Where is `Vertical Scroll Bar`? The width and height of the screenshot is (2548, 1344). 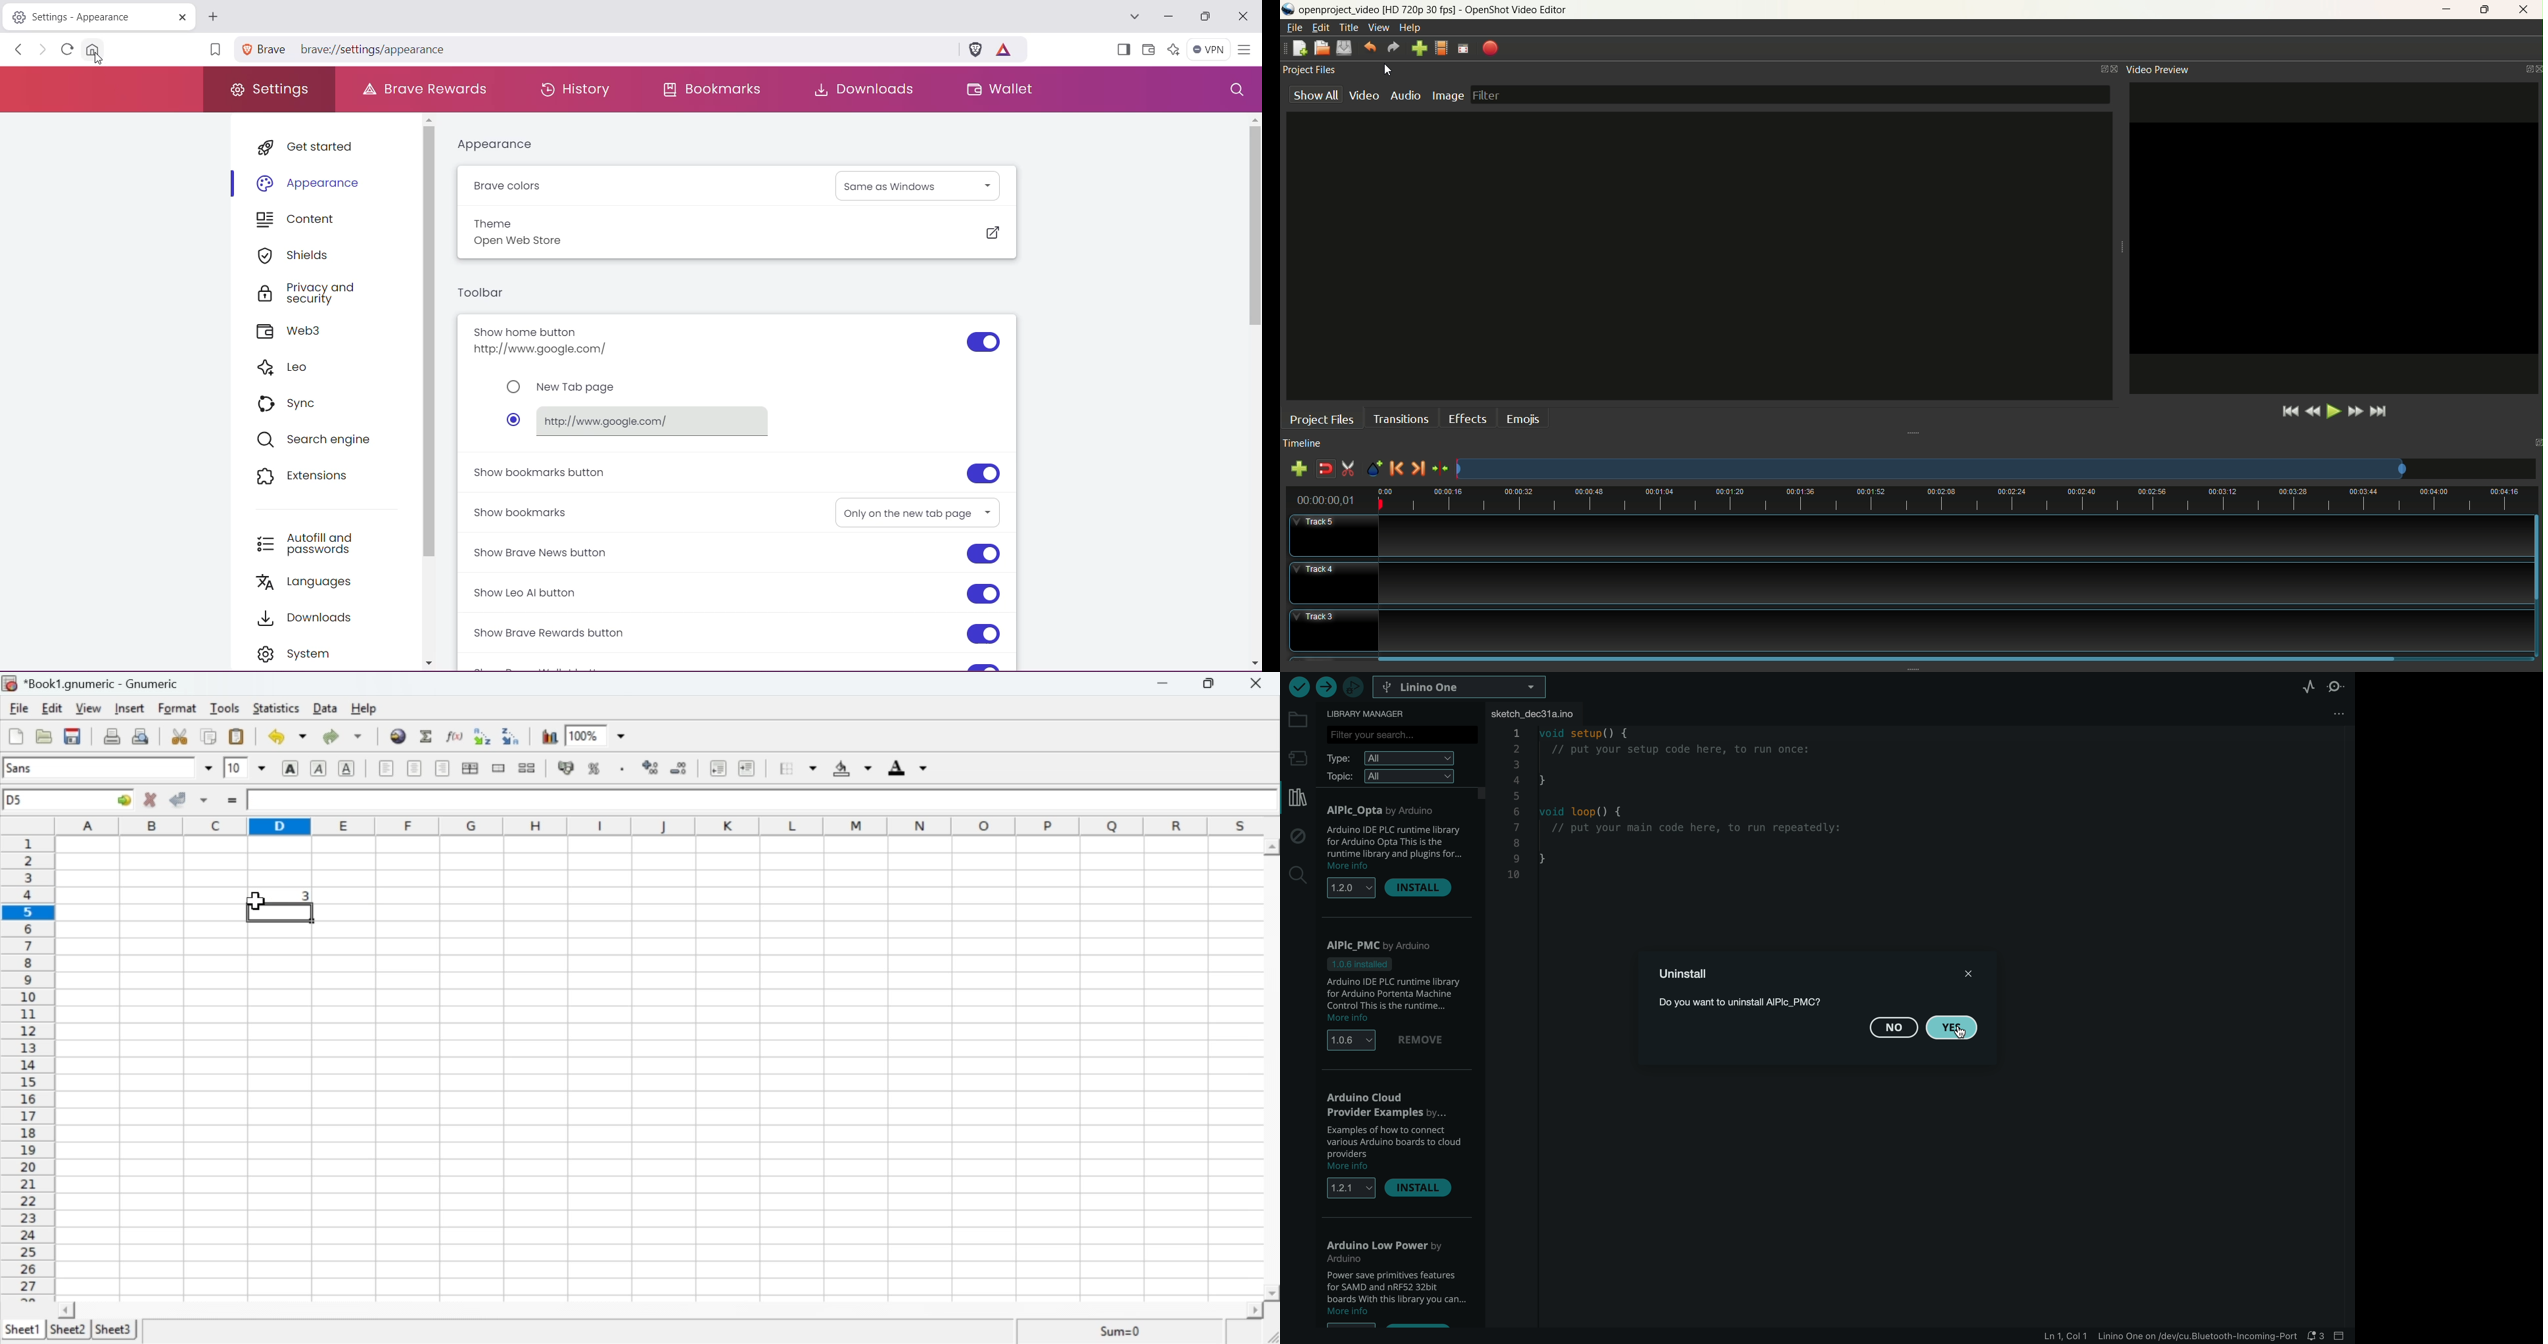 Vertical Scroll Bar is located at coordinates (1252, 391).